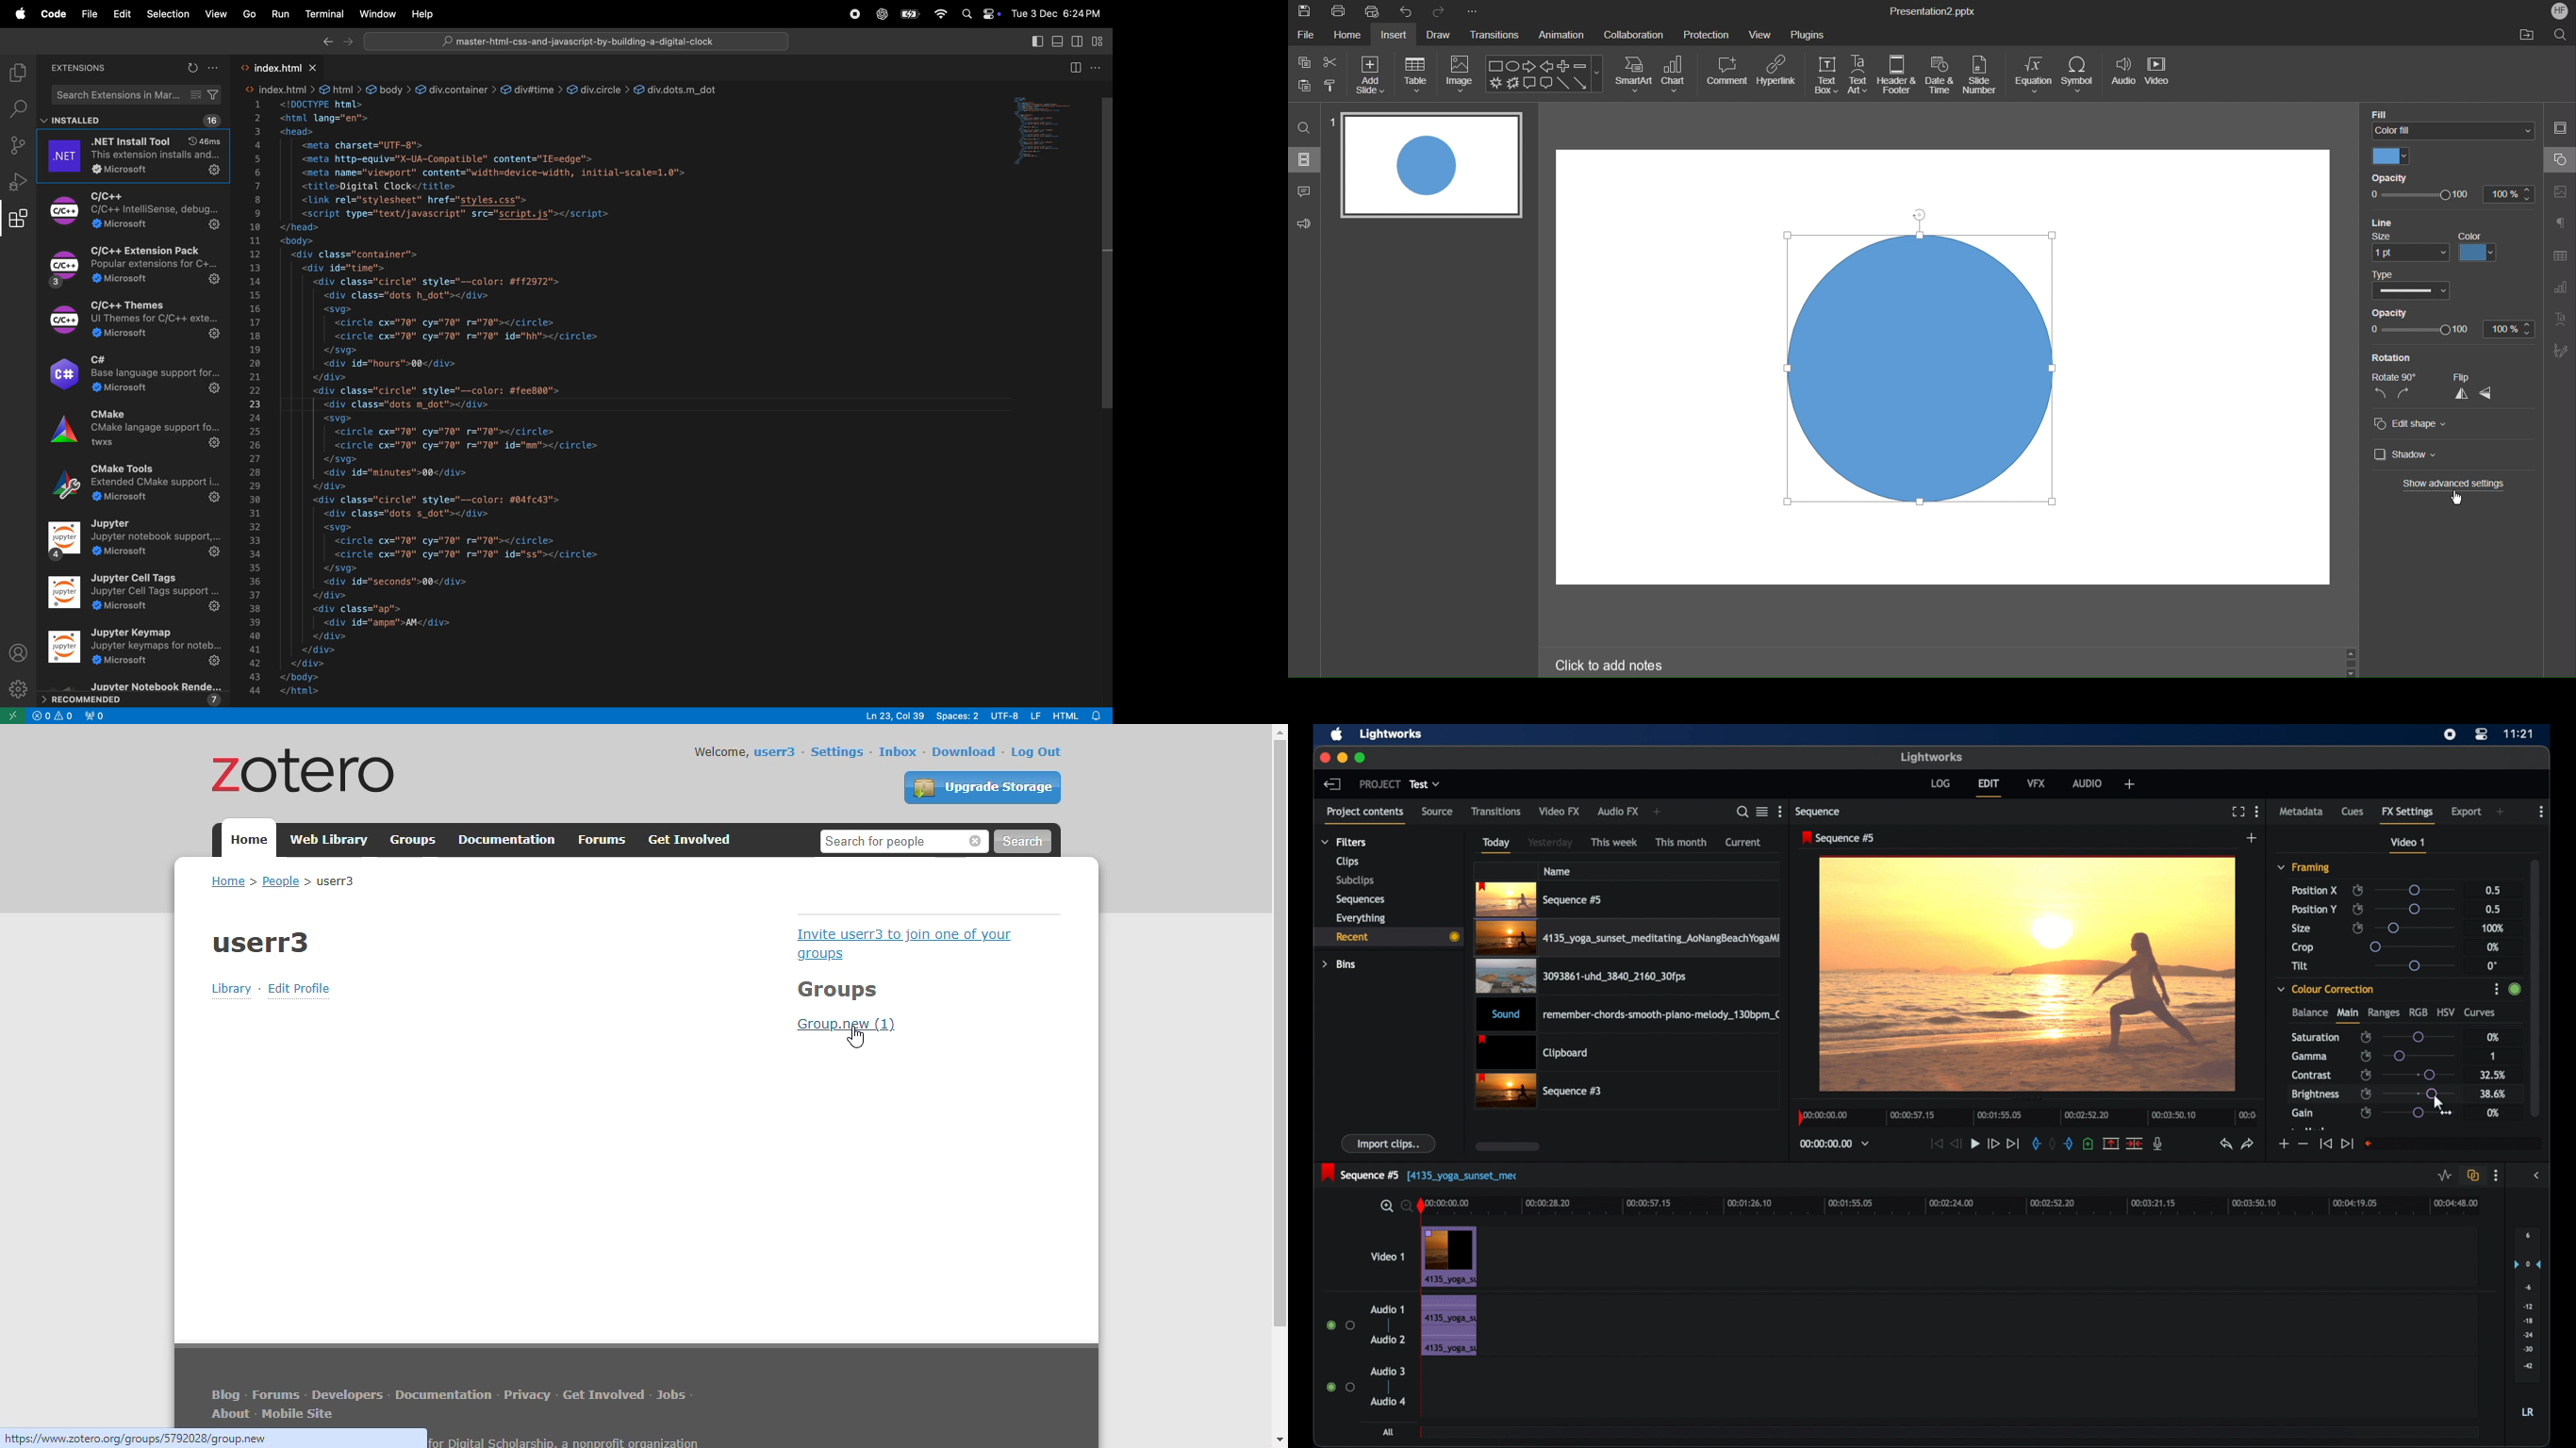 This screenshot has width=2576, height=1456. What do you see at coordinates (1361, 758) in the screenshot?
I see `maximize` at bounding box center [1361, 758].